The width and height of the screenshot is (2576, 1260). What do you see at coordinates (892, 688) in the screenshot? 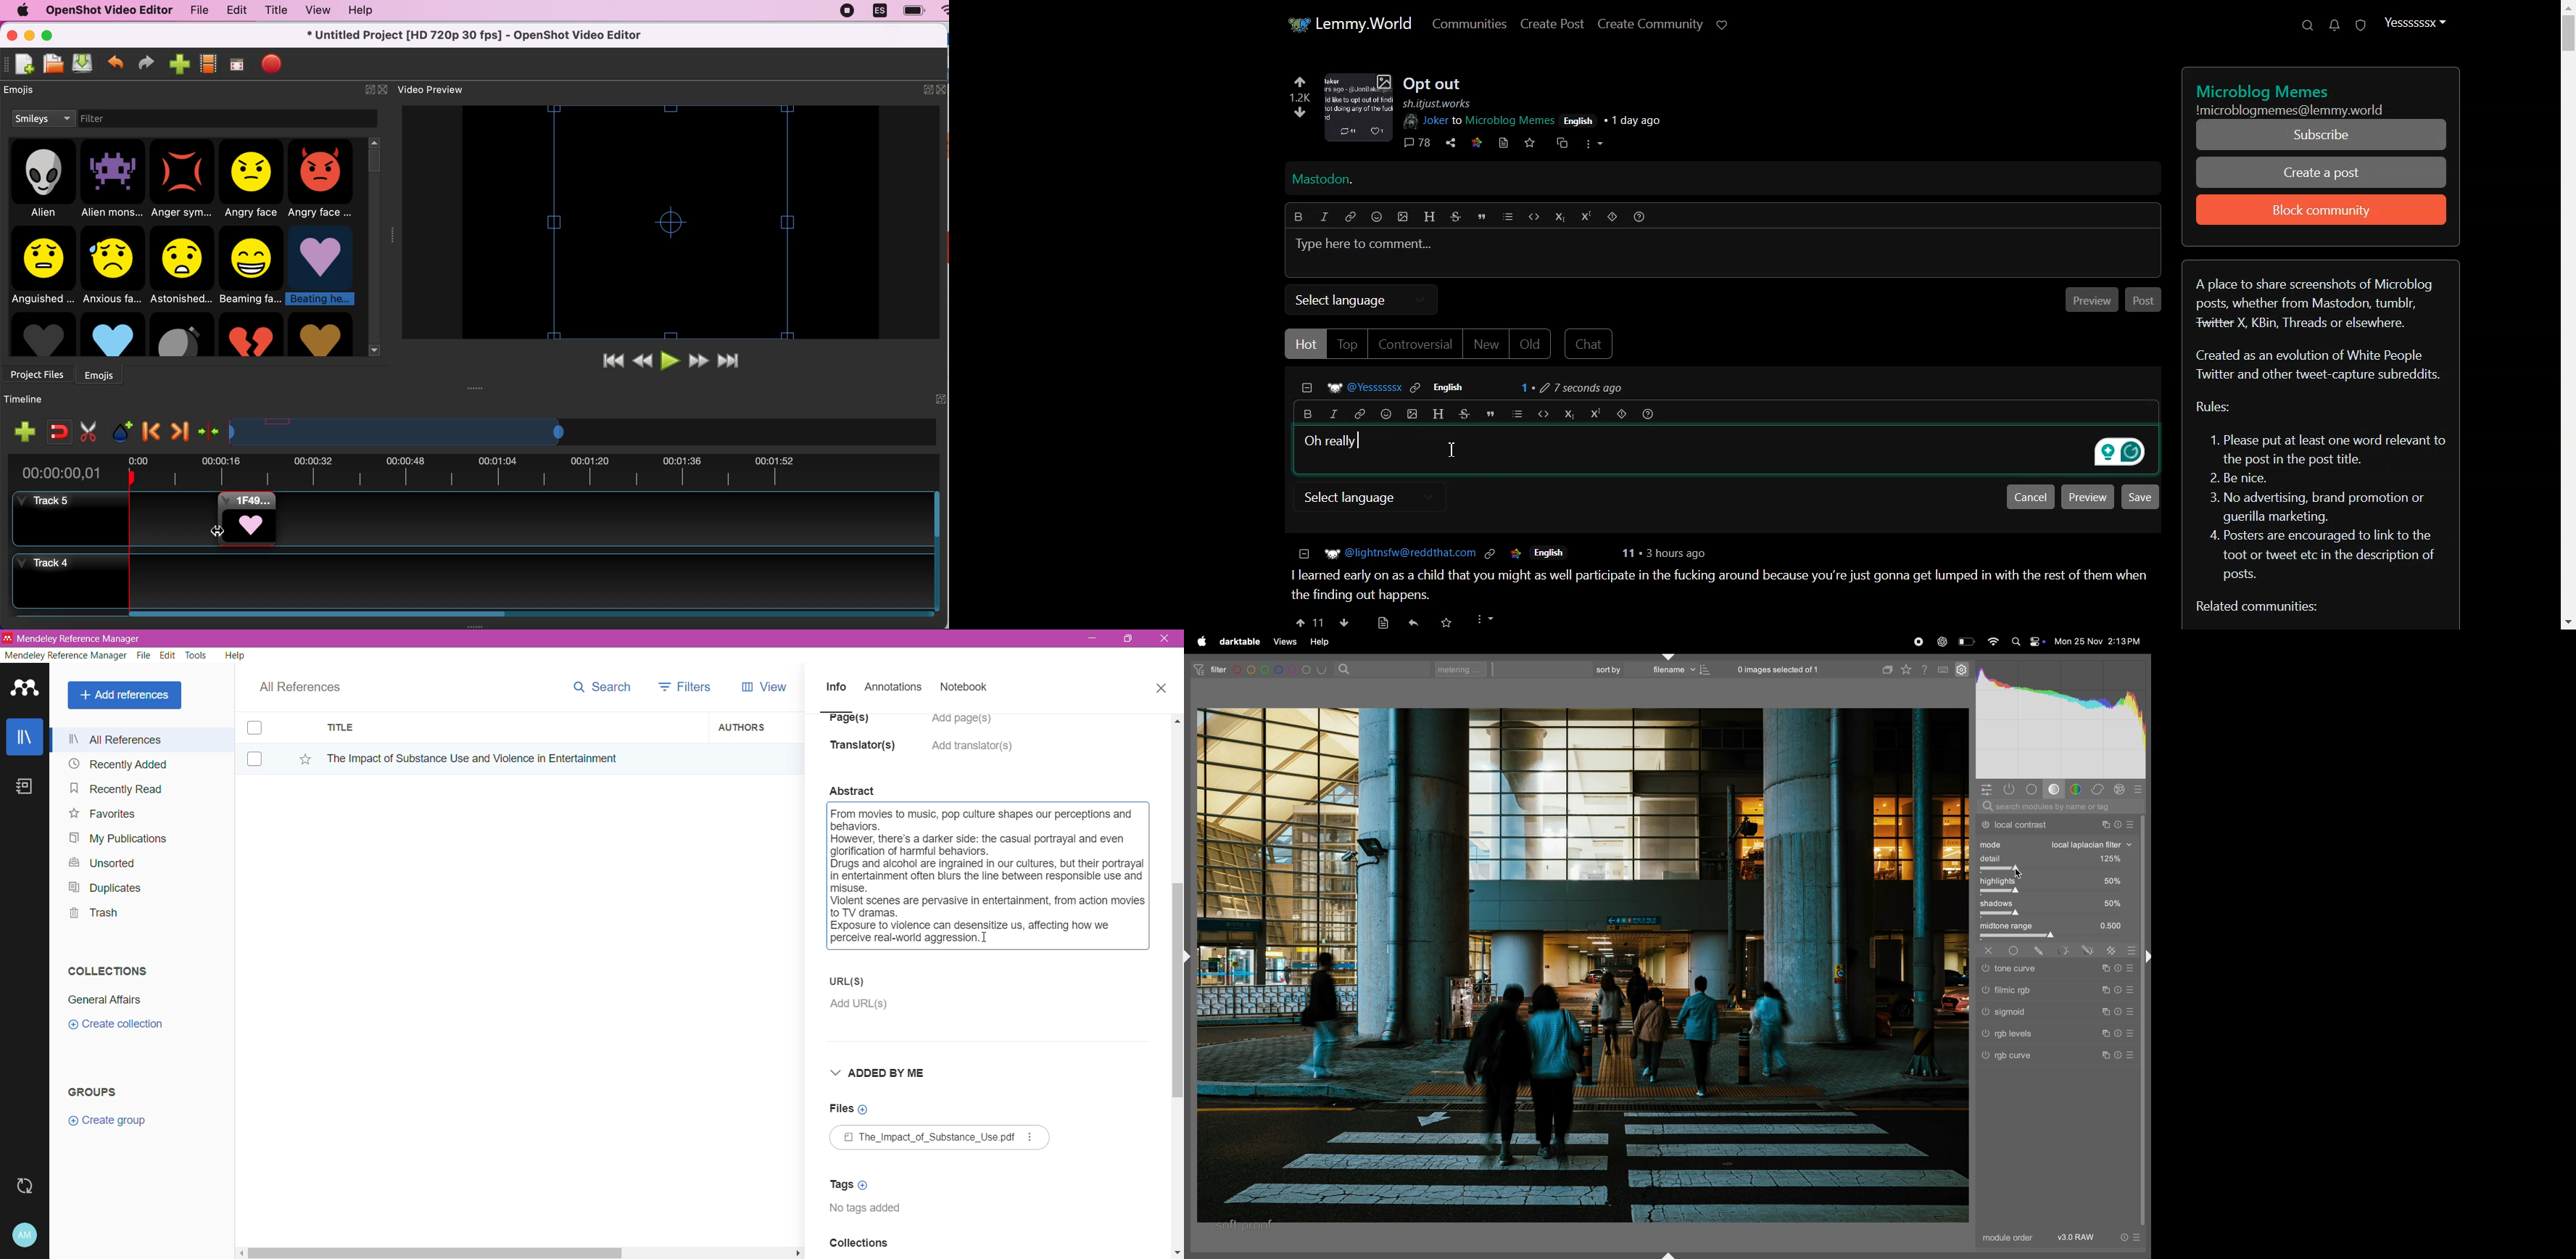
I see `Annotations` at bounding box center [892, 688].